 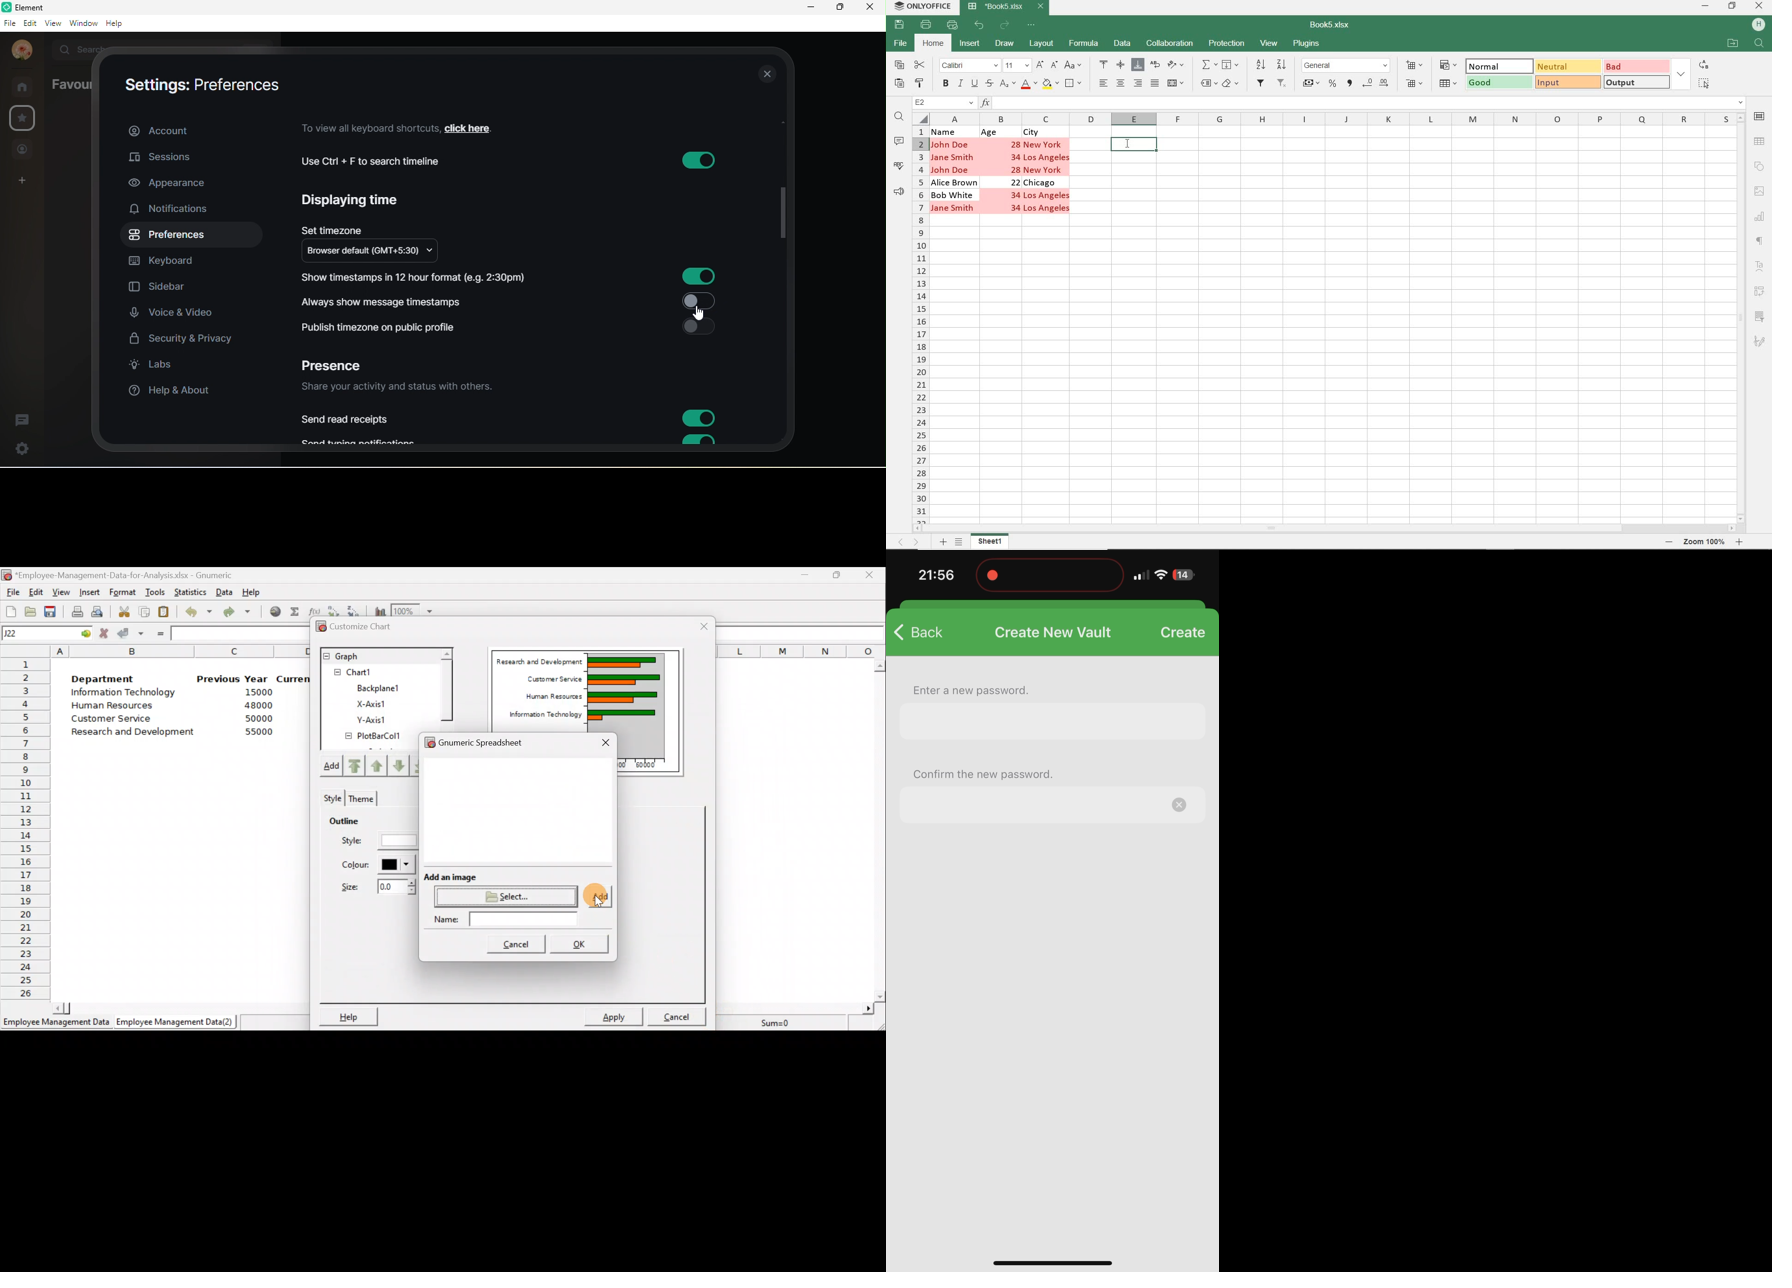 What do you see at coordinates (51, 610) in the screenshot?
I see `Save the current workbook` at bounding box center [51, 610].